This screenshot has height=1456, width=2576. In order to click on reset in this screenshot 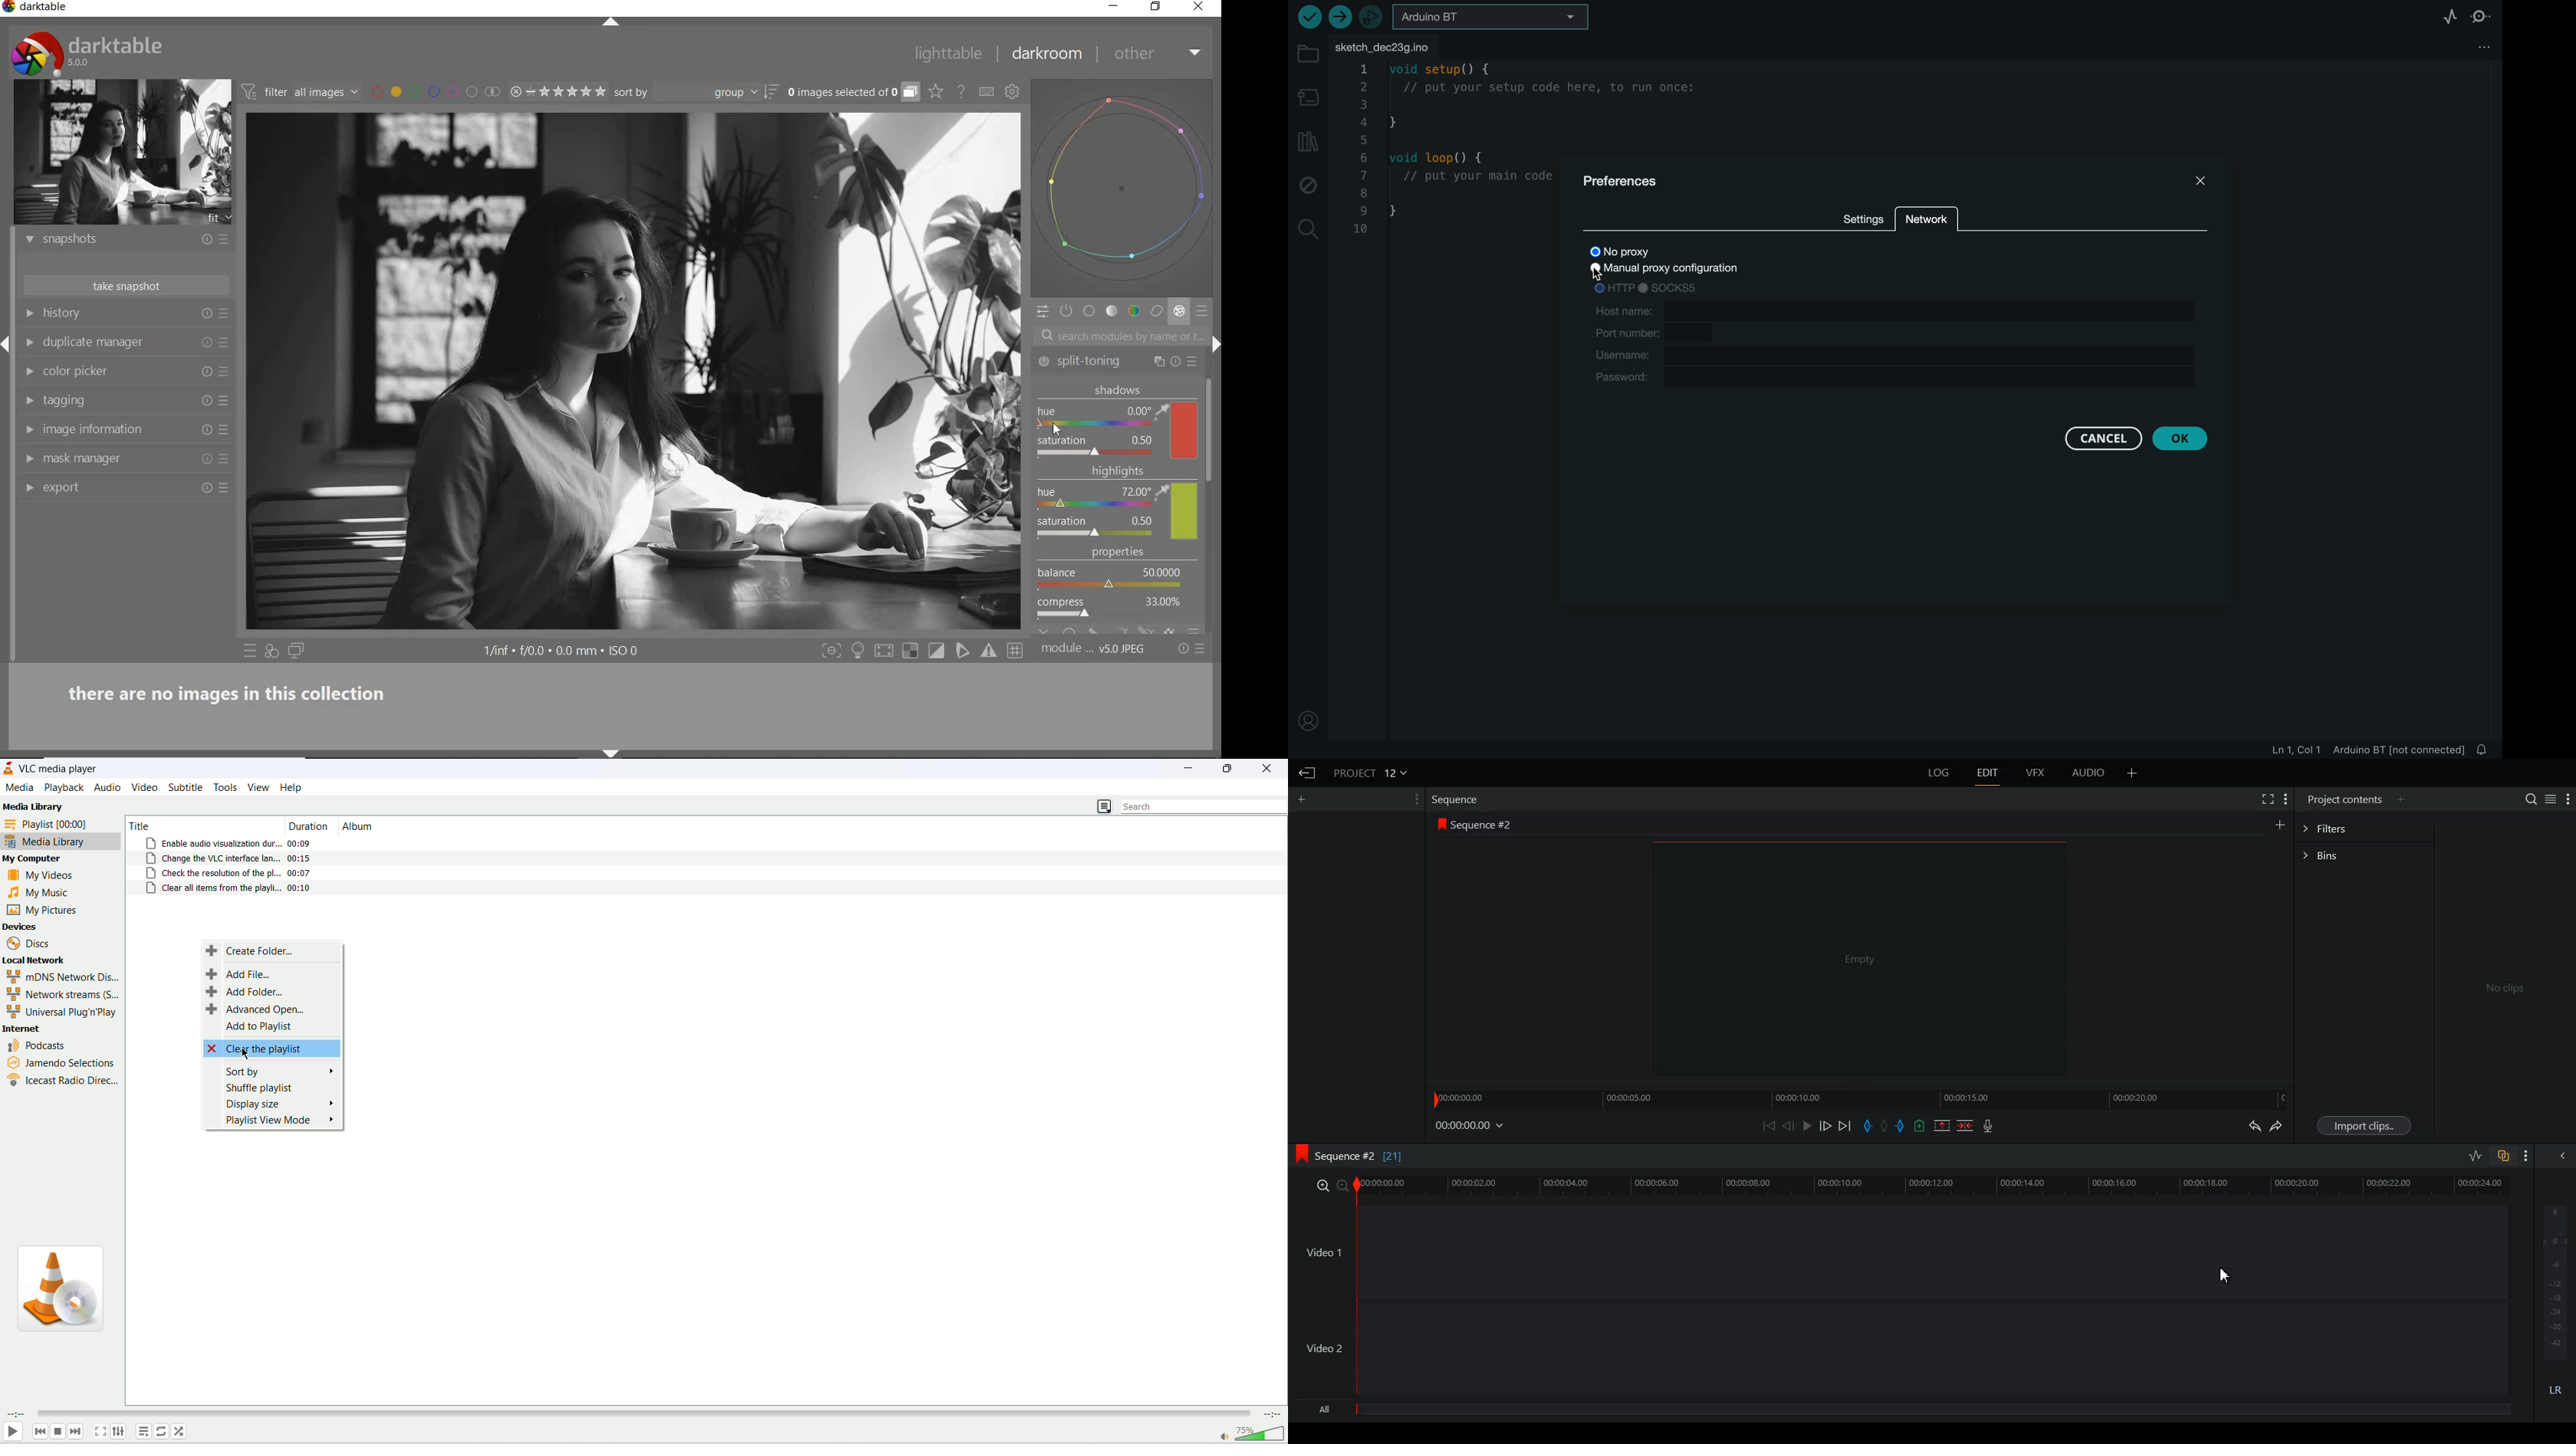, I will do `click(204, 400)`.